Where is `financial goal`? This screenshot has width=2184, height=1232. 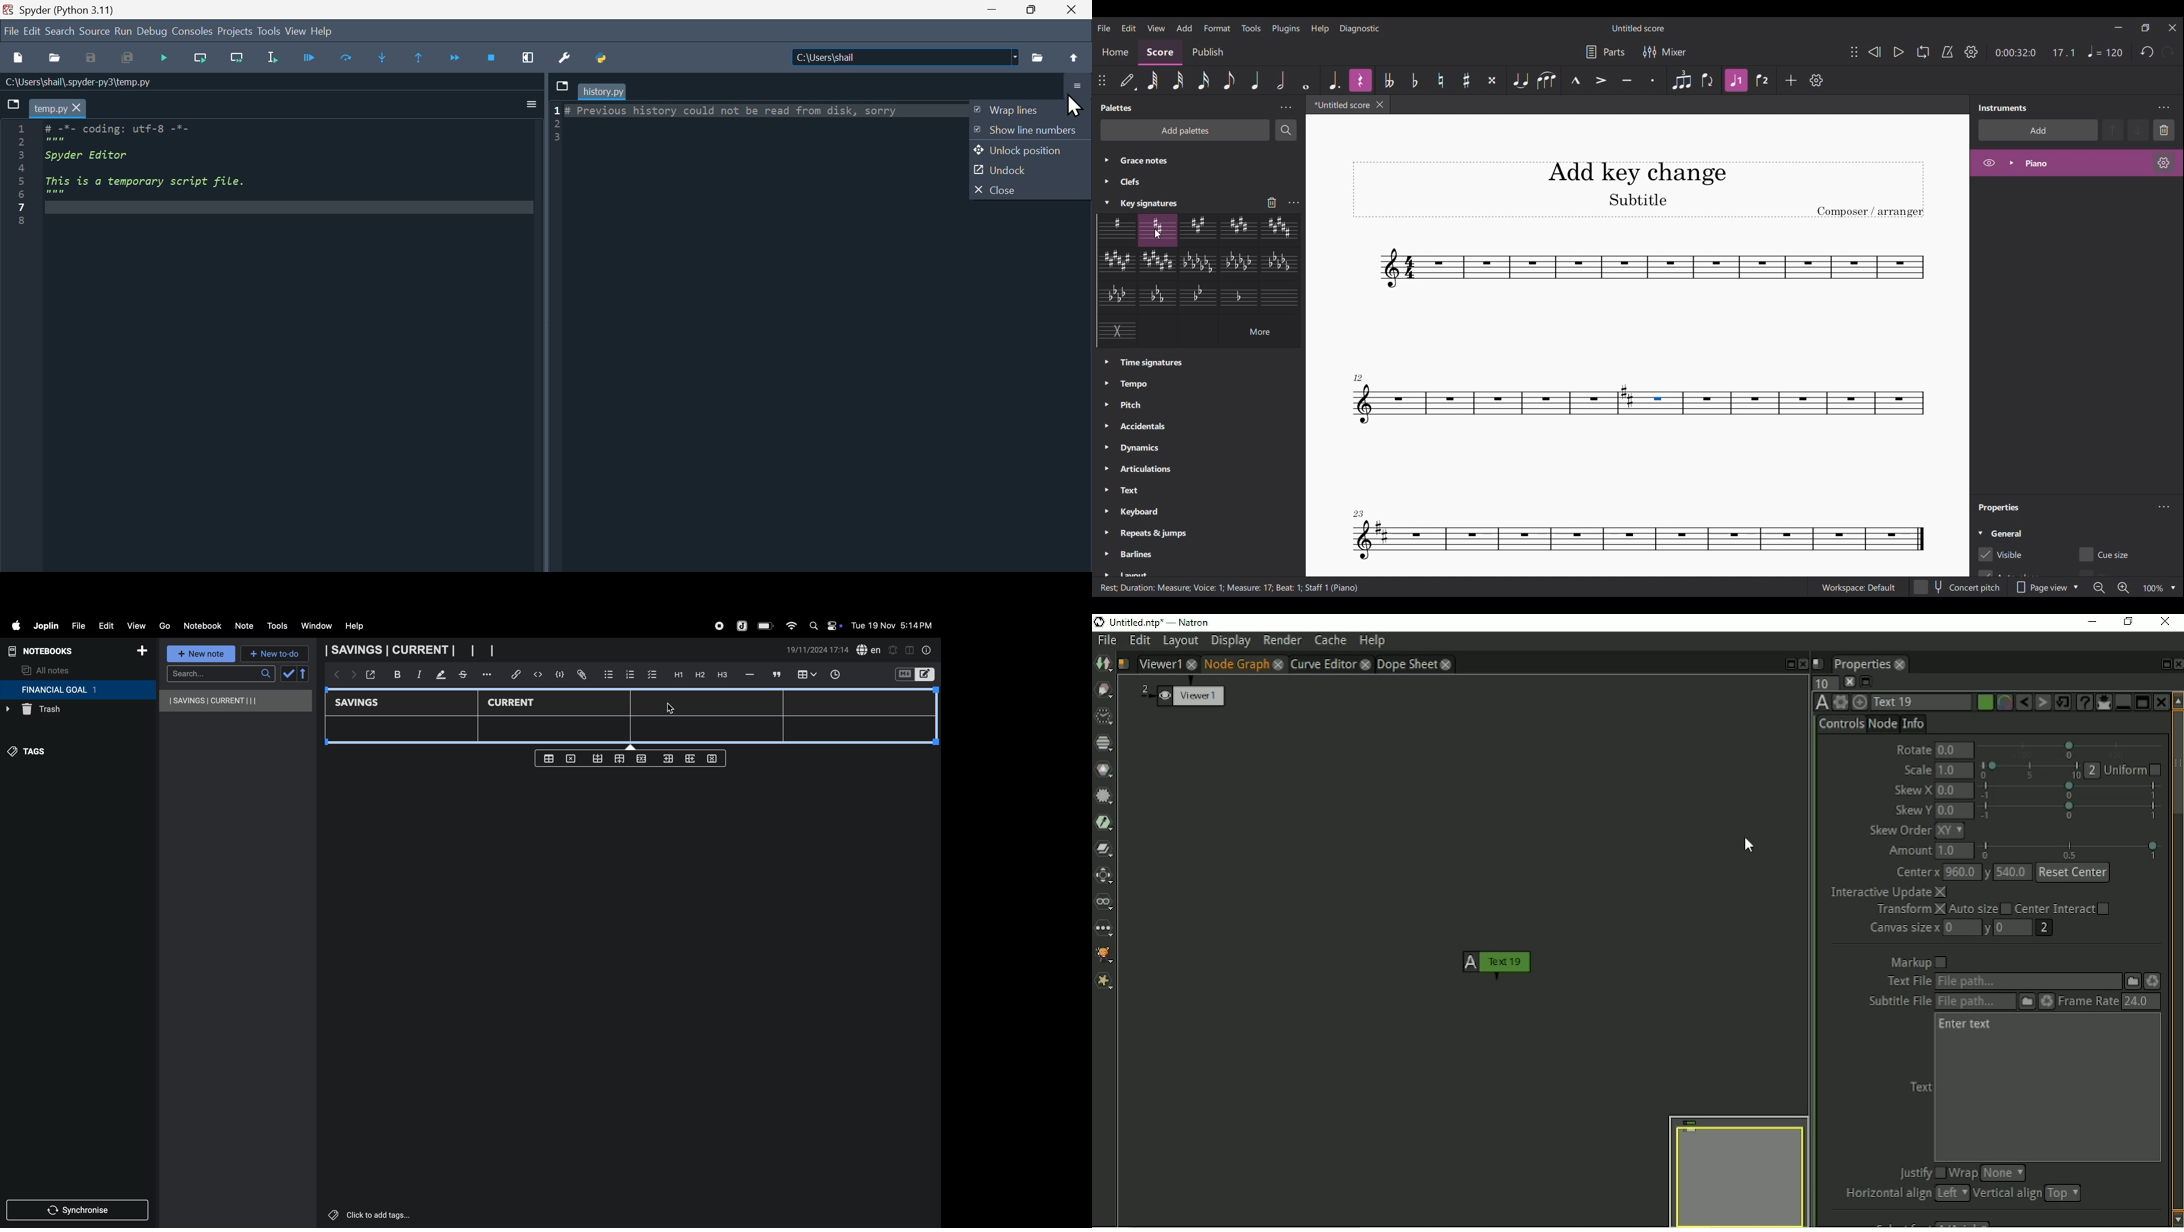 financial goal is located at coordinates (78, 690).